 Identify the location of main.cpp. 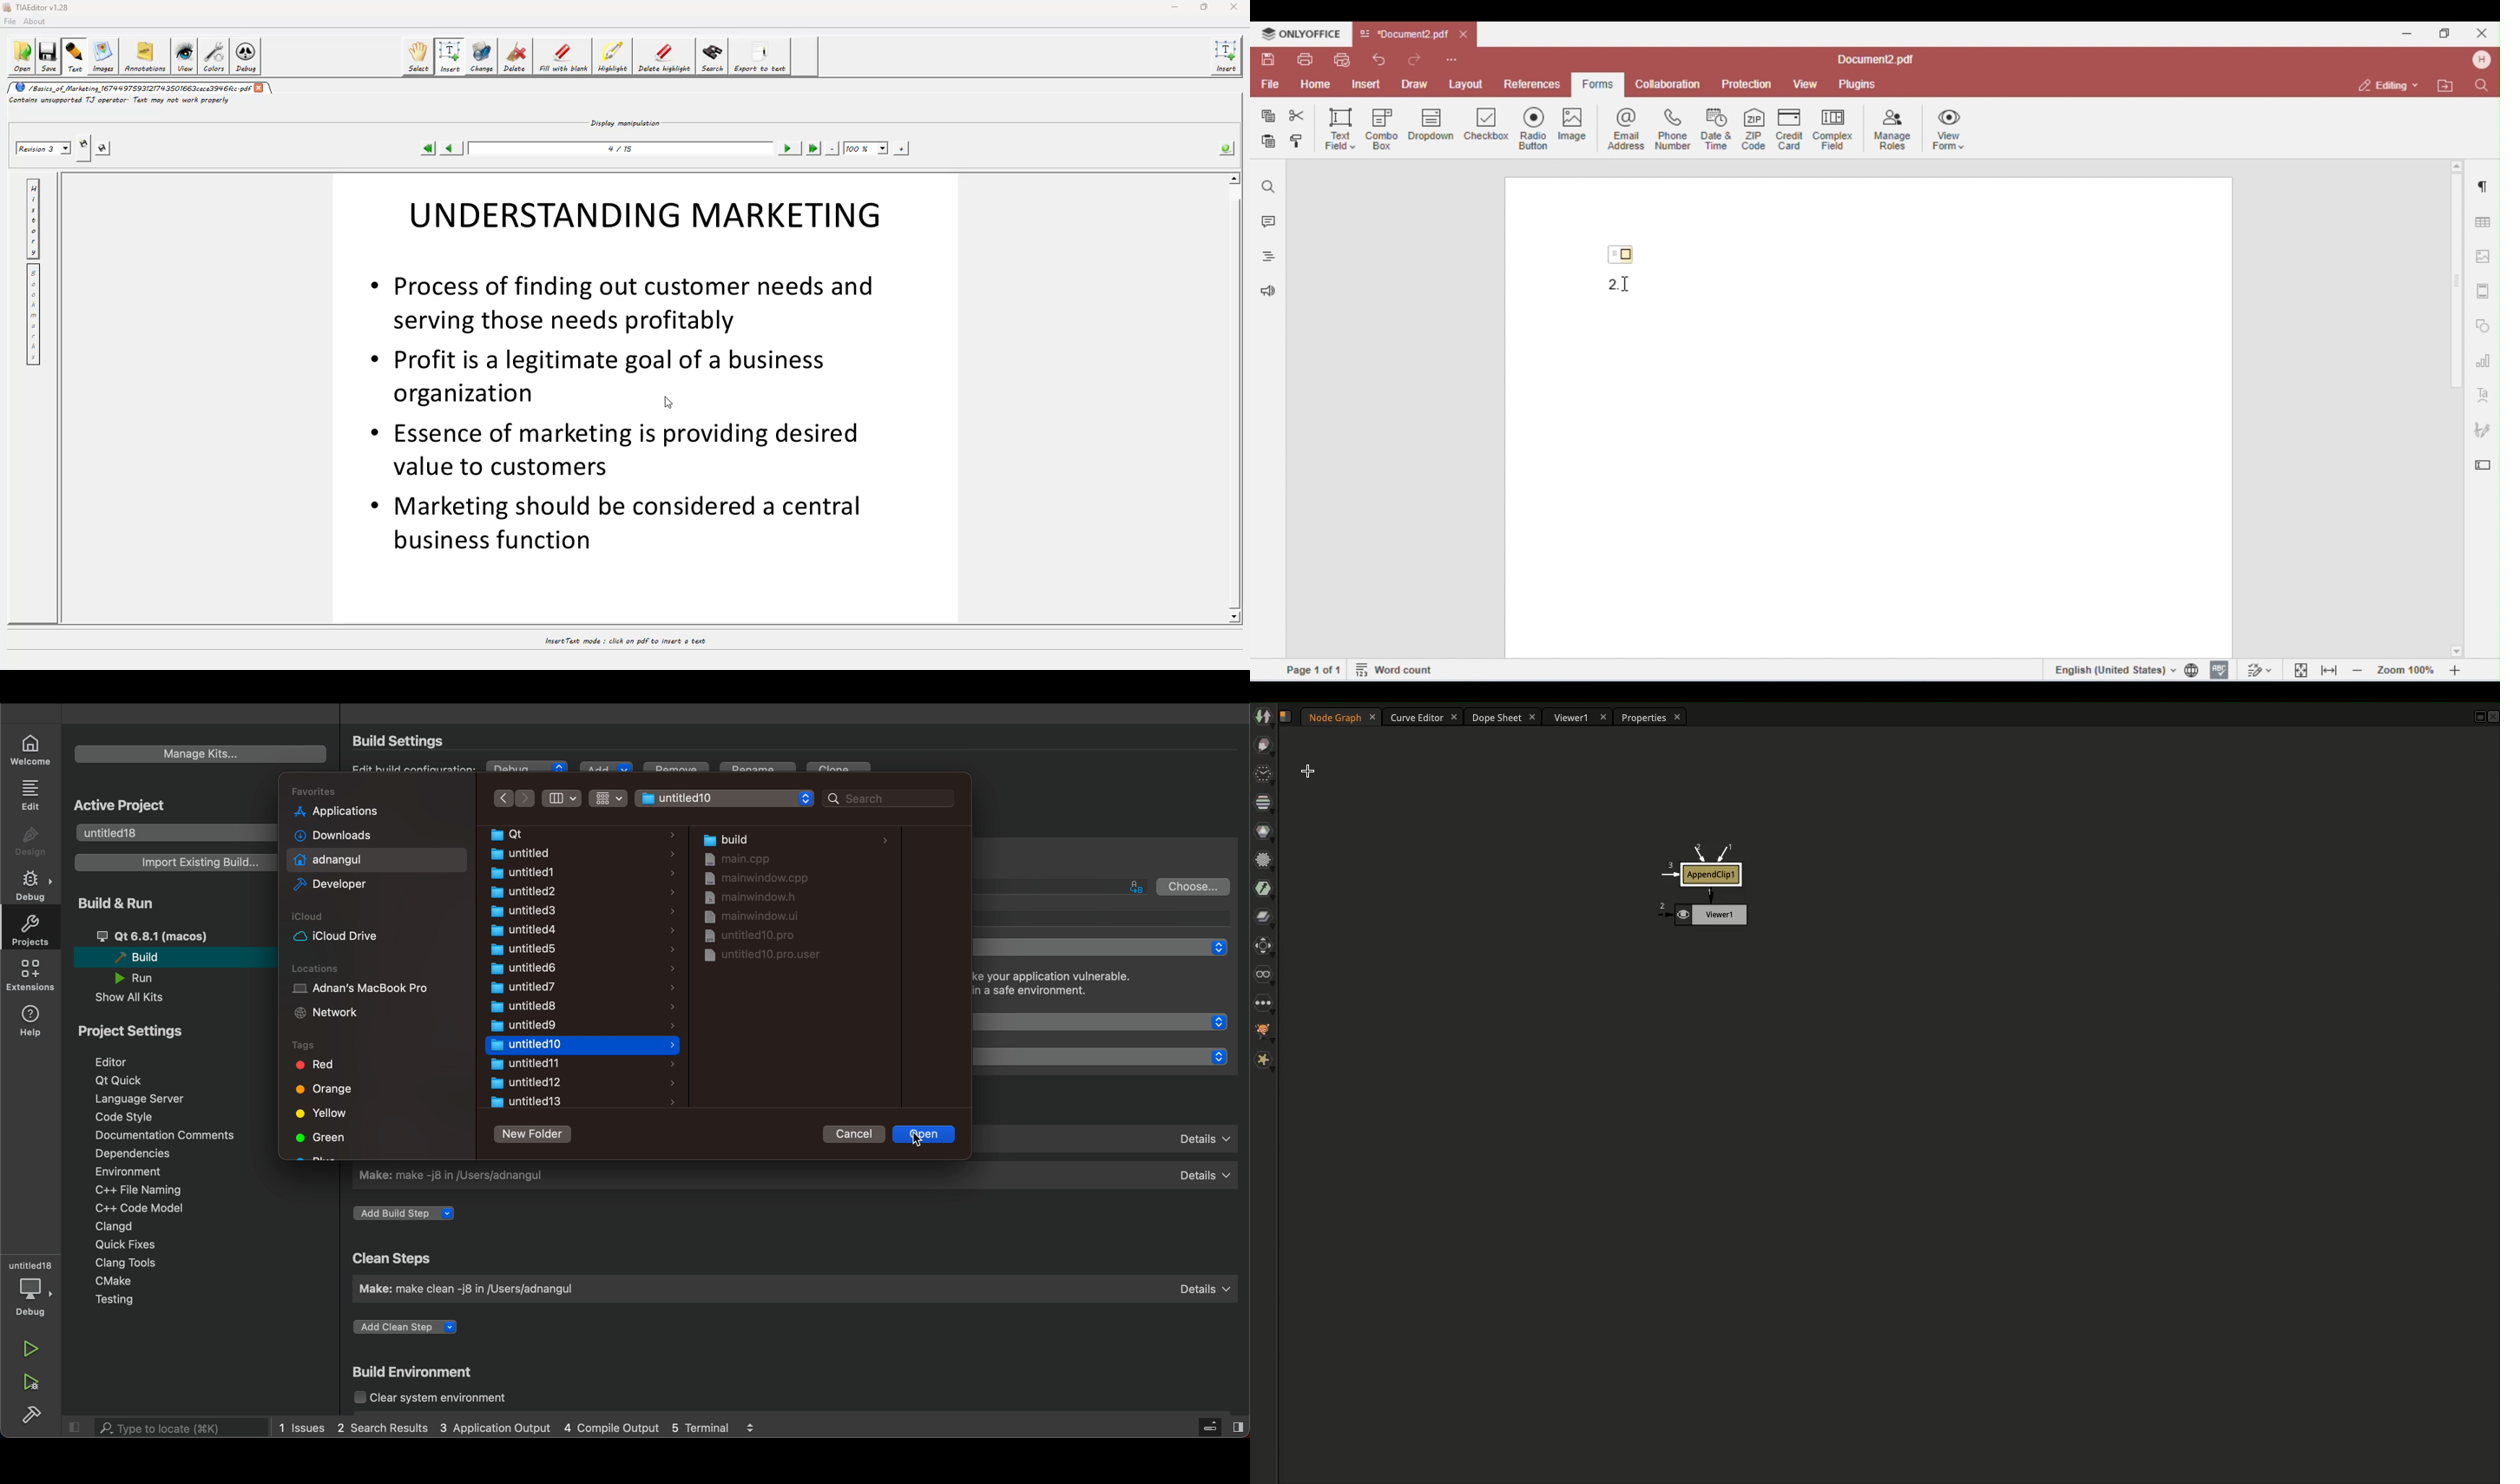
(734, 858).